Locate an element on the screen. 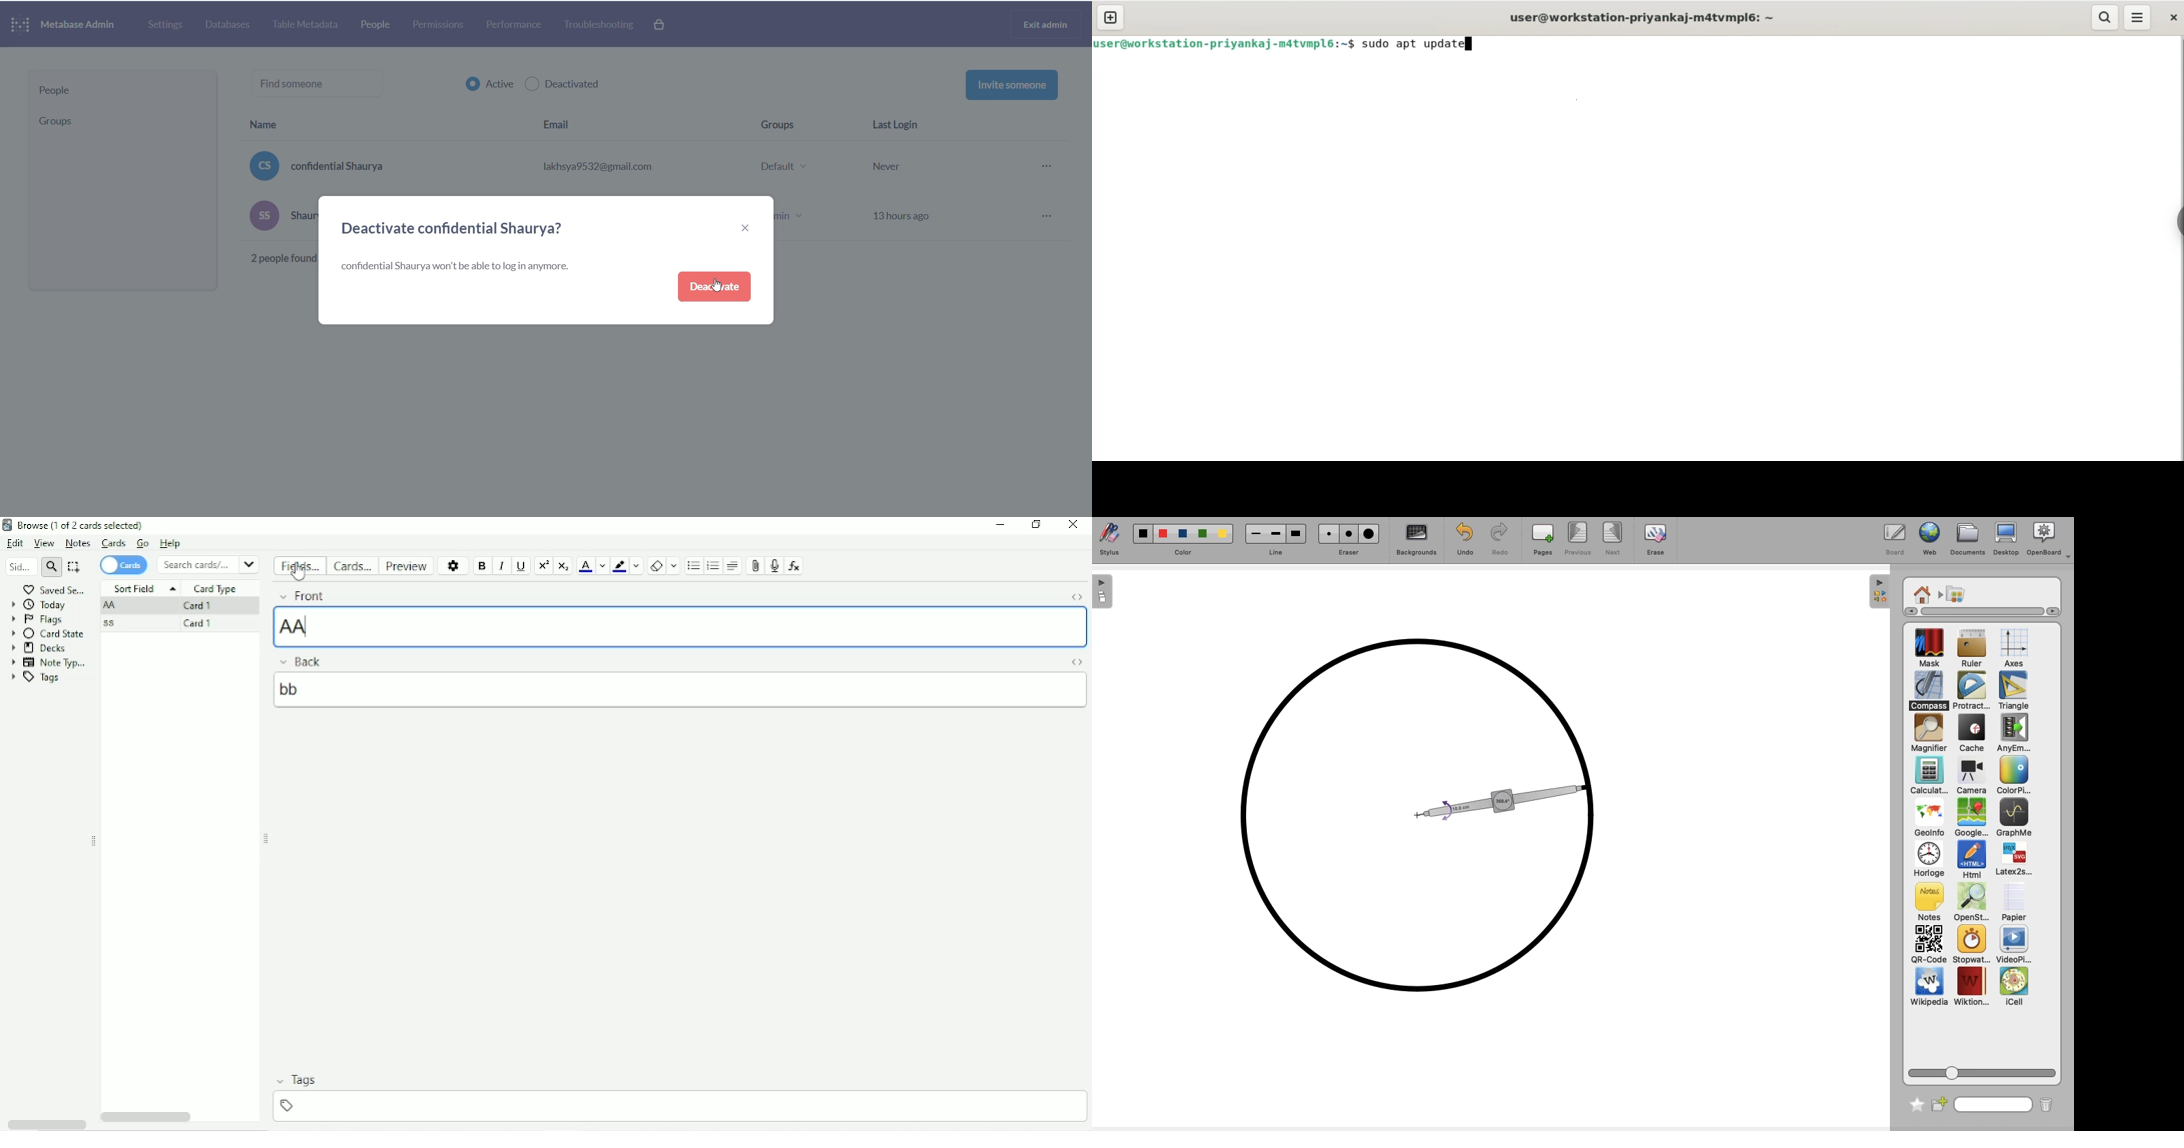 This screenshot has width=2184, height=1148. Remove formatting is located at coordinates (655, 565).